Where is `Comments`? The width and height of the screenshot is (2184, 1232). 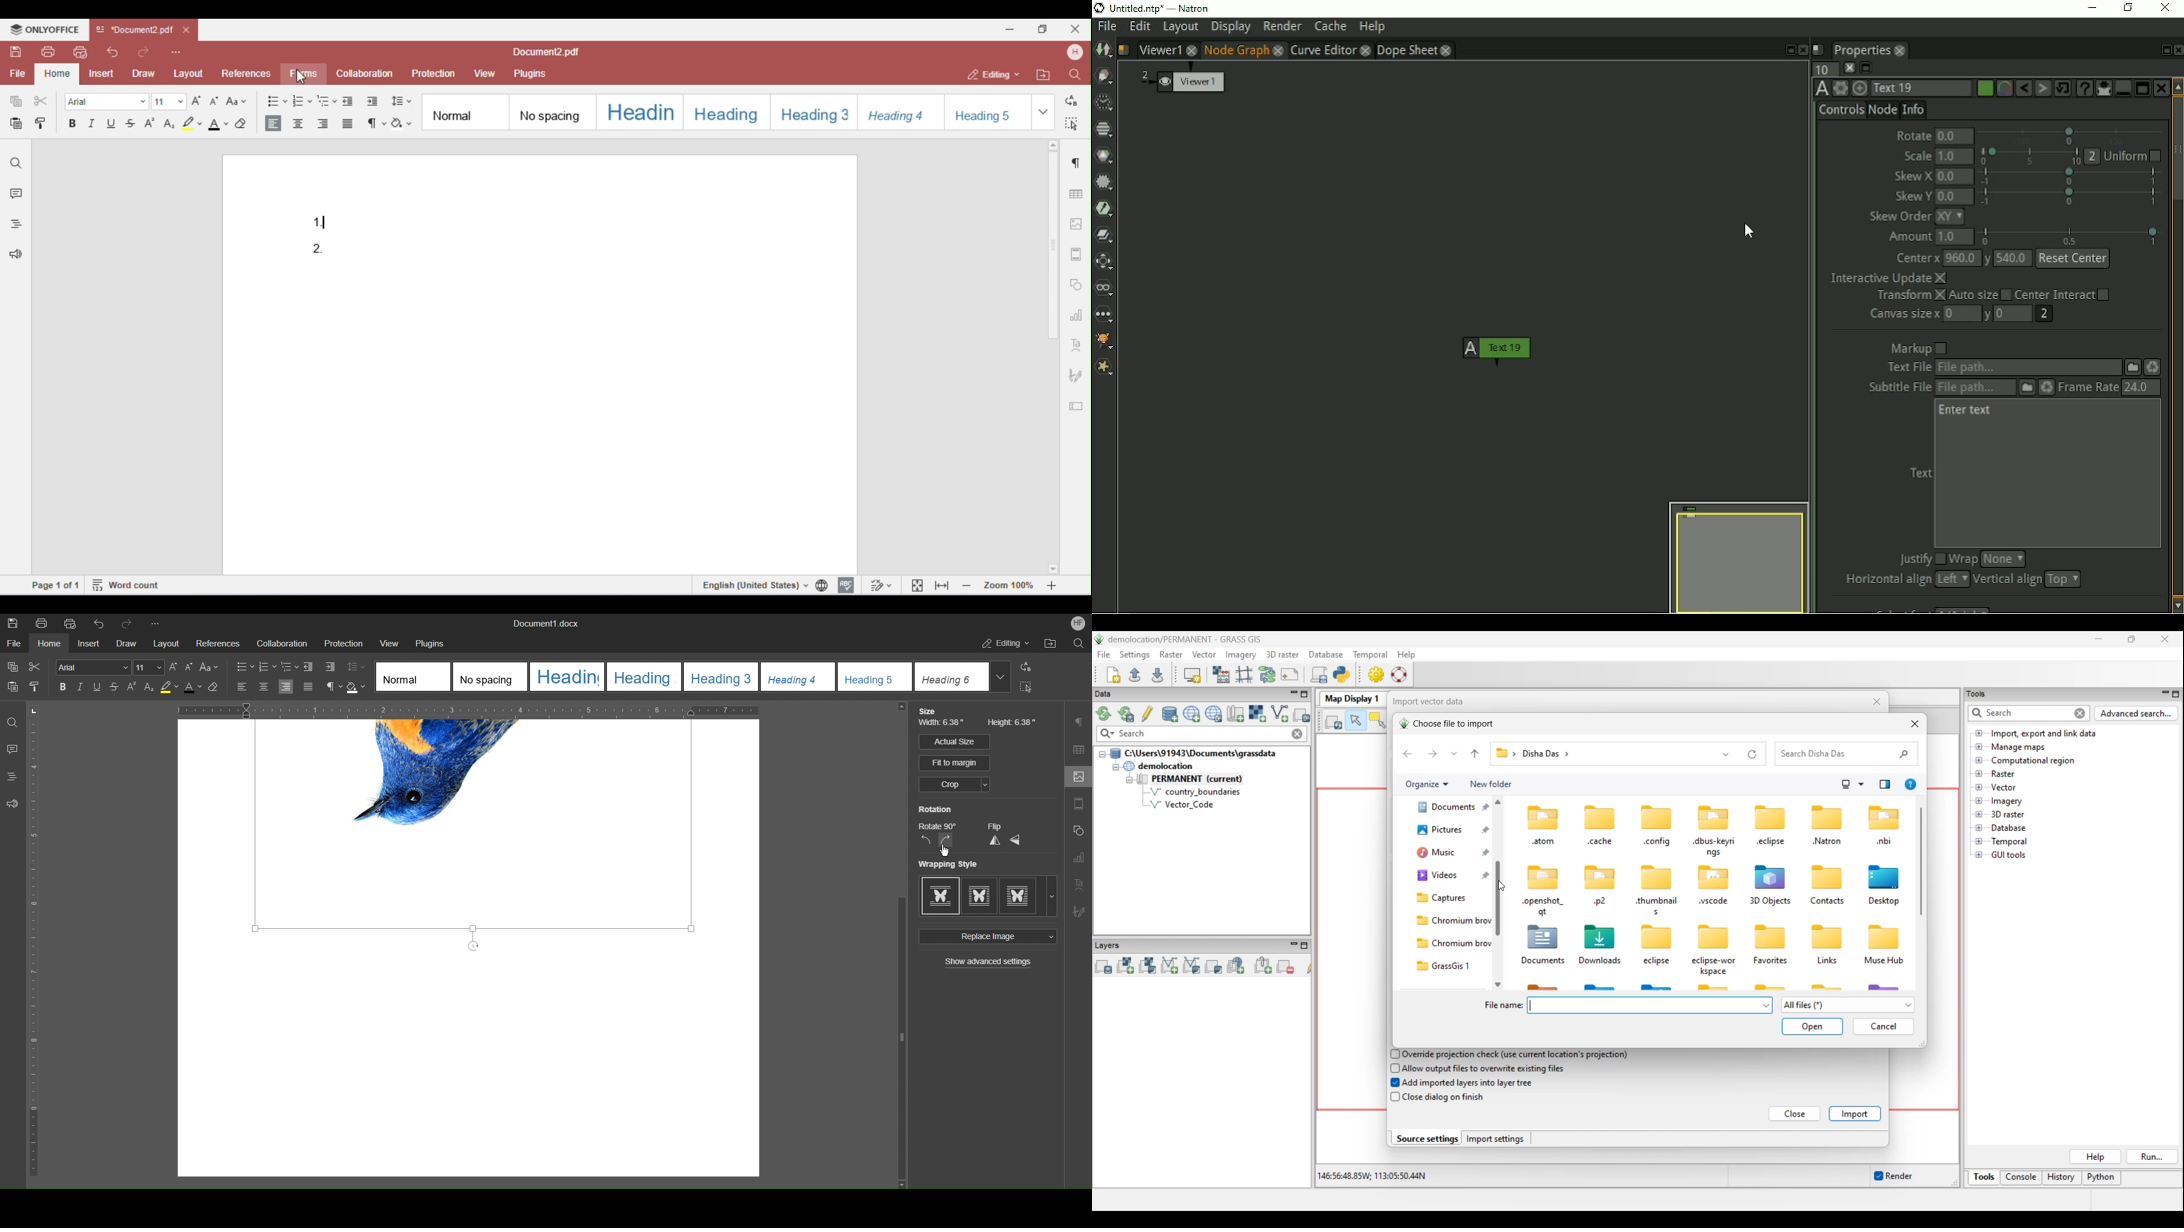
Comments is located at coordinates (13, 750).